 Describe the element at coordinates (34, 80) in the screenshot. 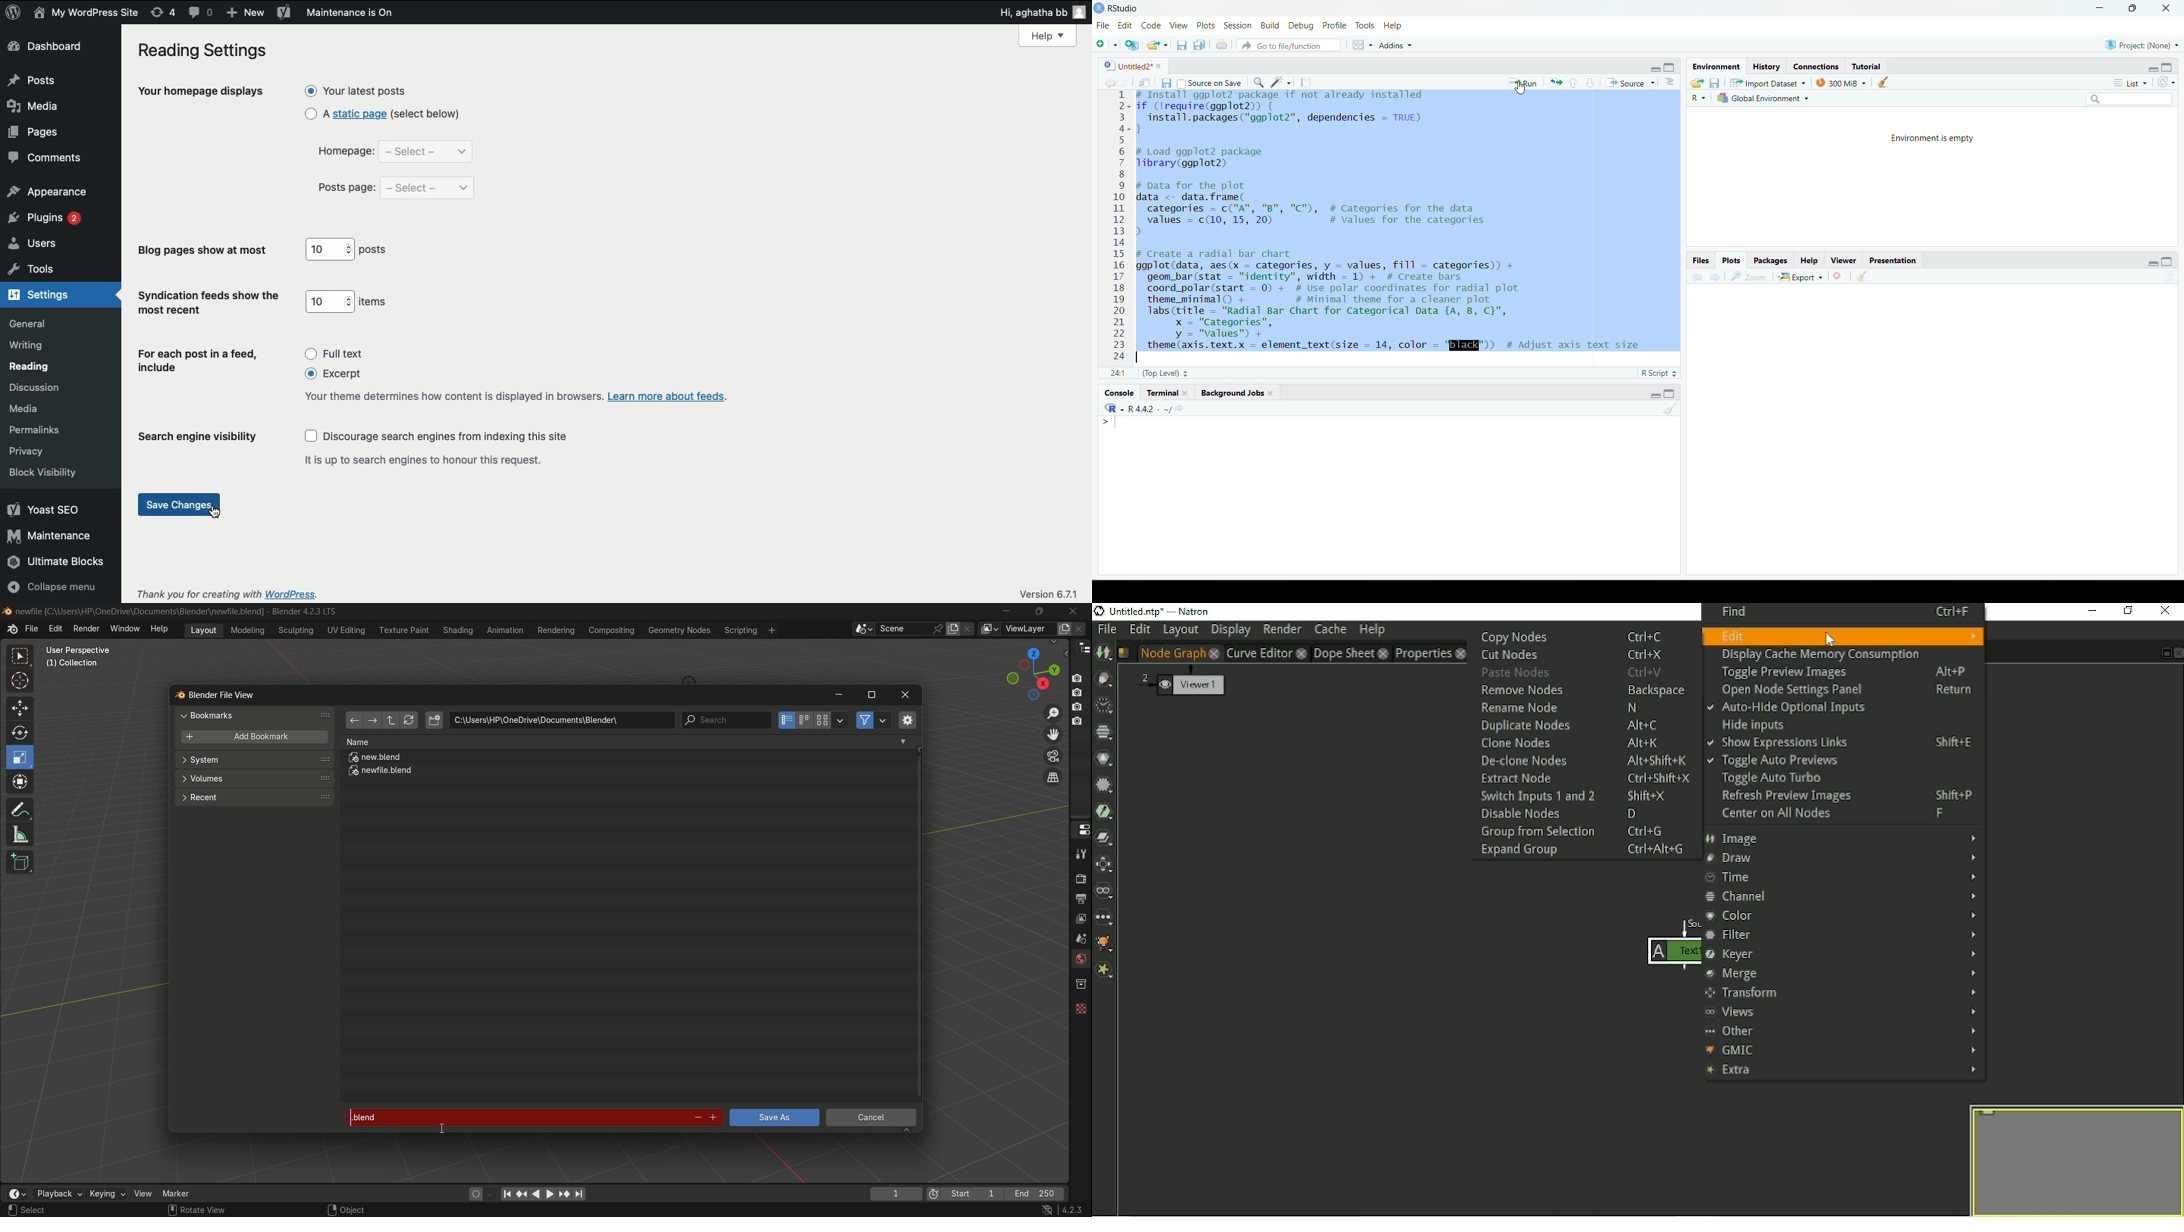

I see `posts` at that location.